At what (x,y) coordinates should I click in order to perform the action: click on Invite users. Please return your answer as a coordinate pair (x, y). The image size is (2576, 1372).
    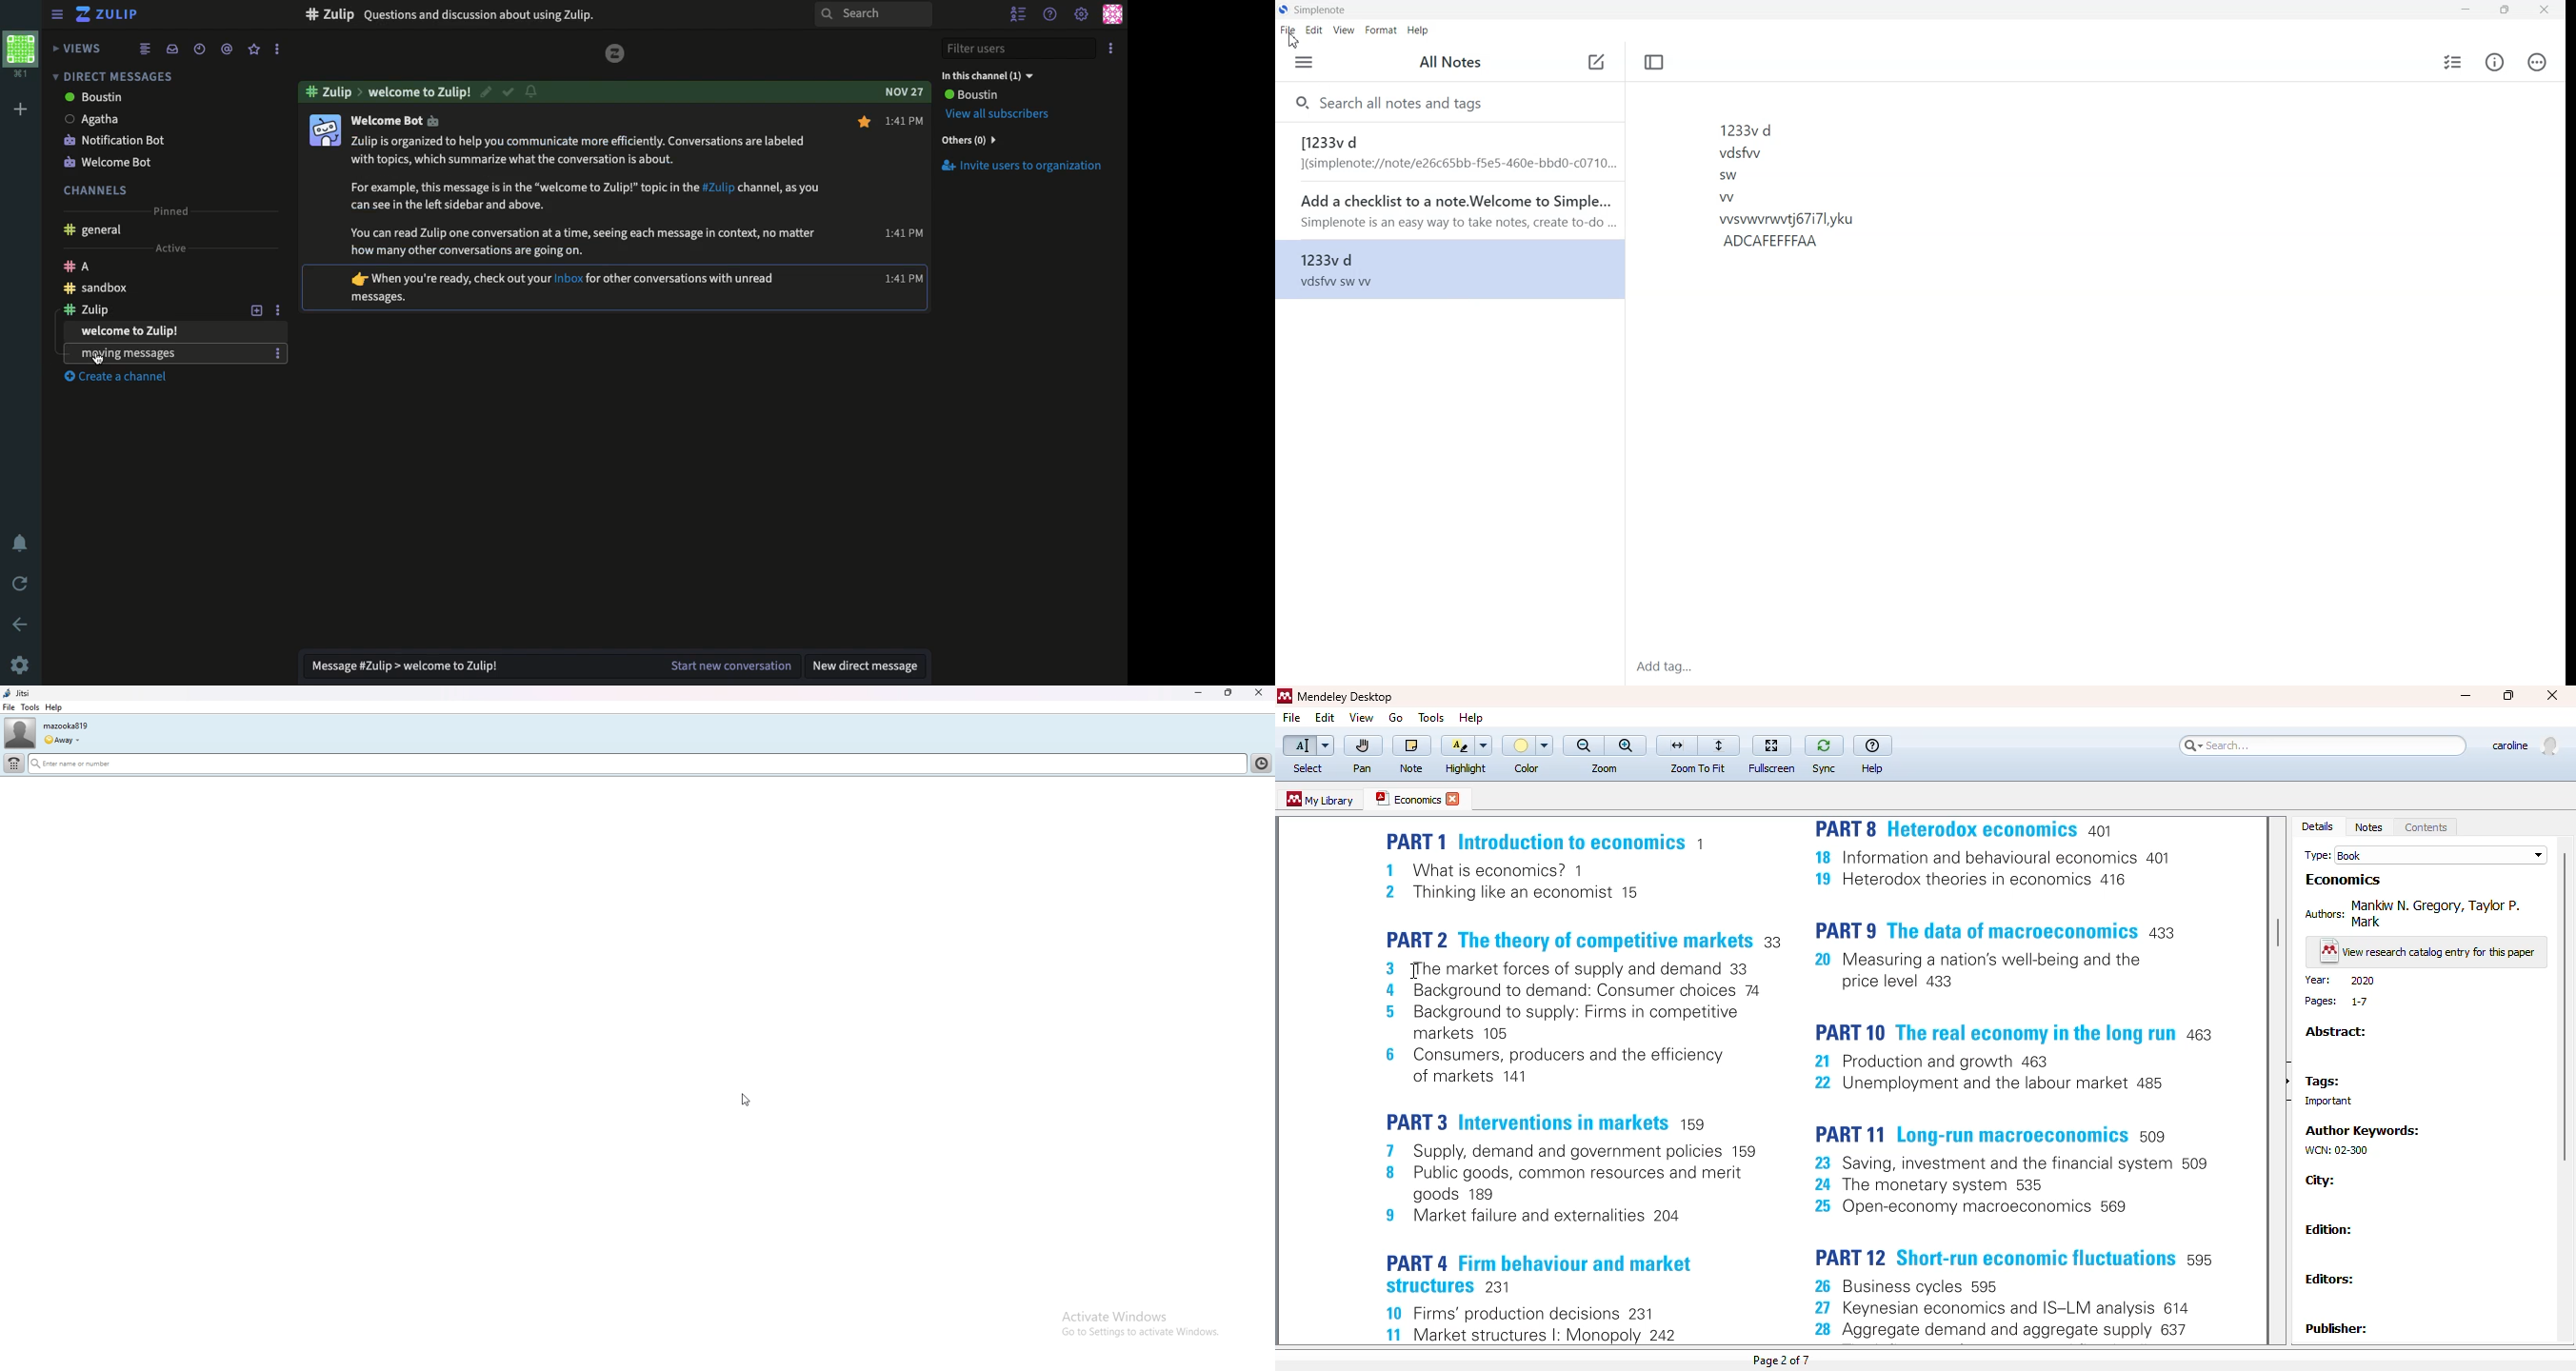
    Looking at the image, I should click on (1021, 165).